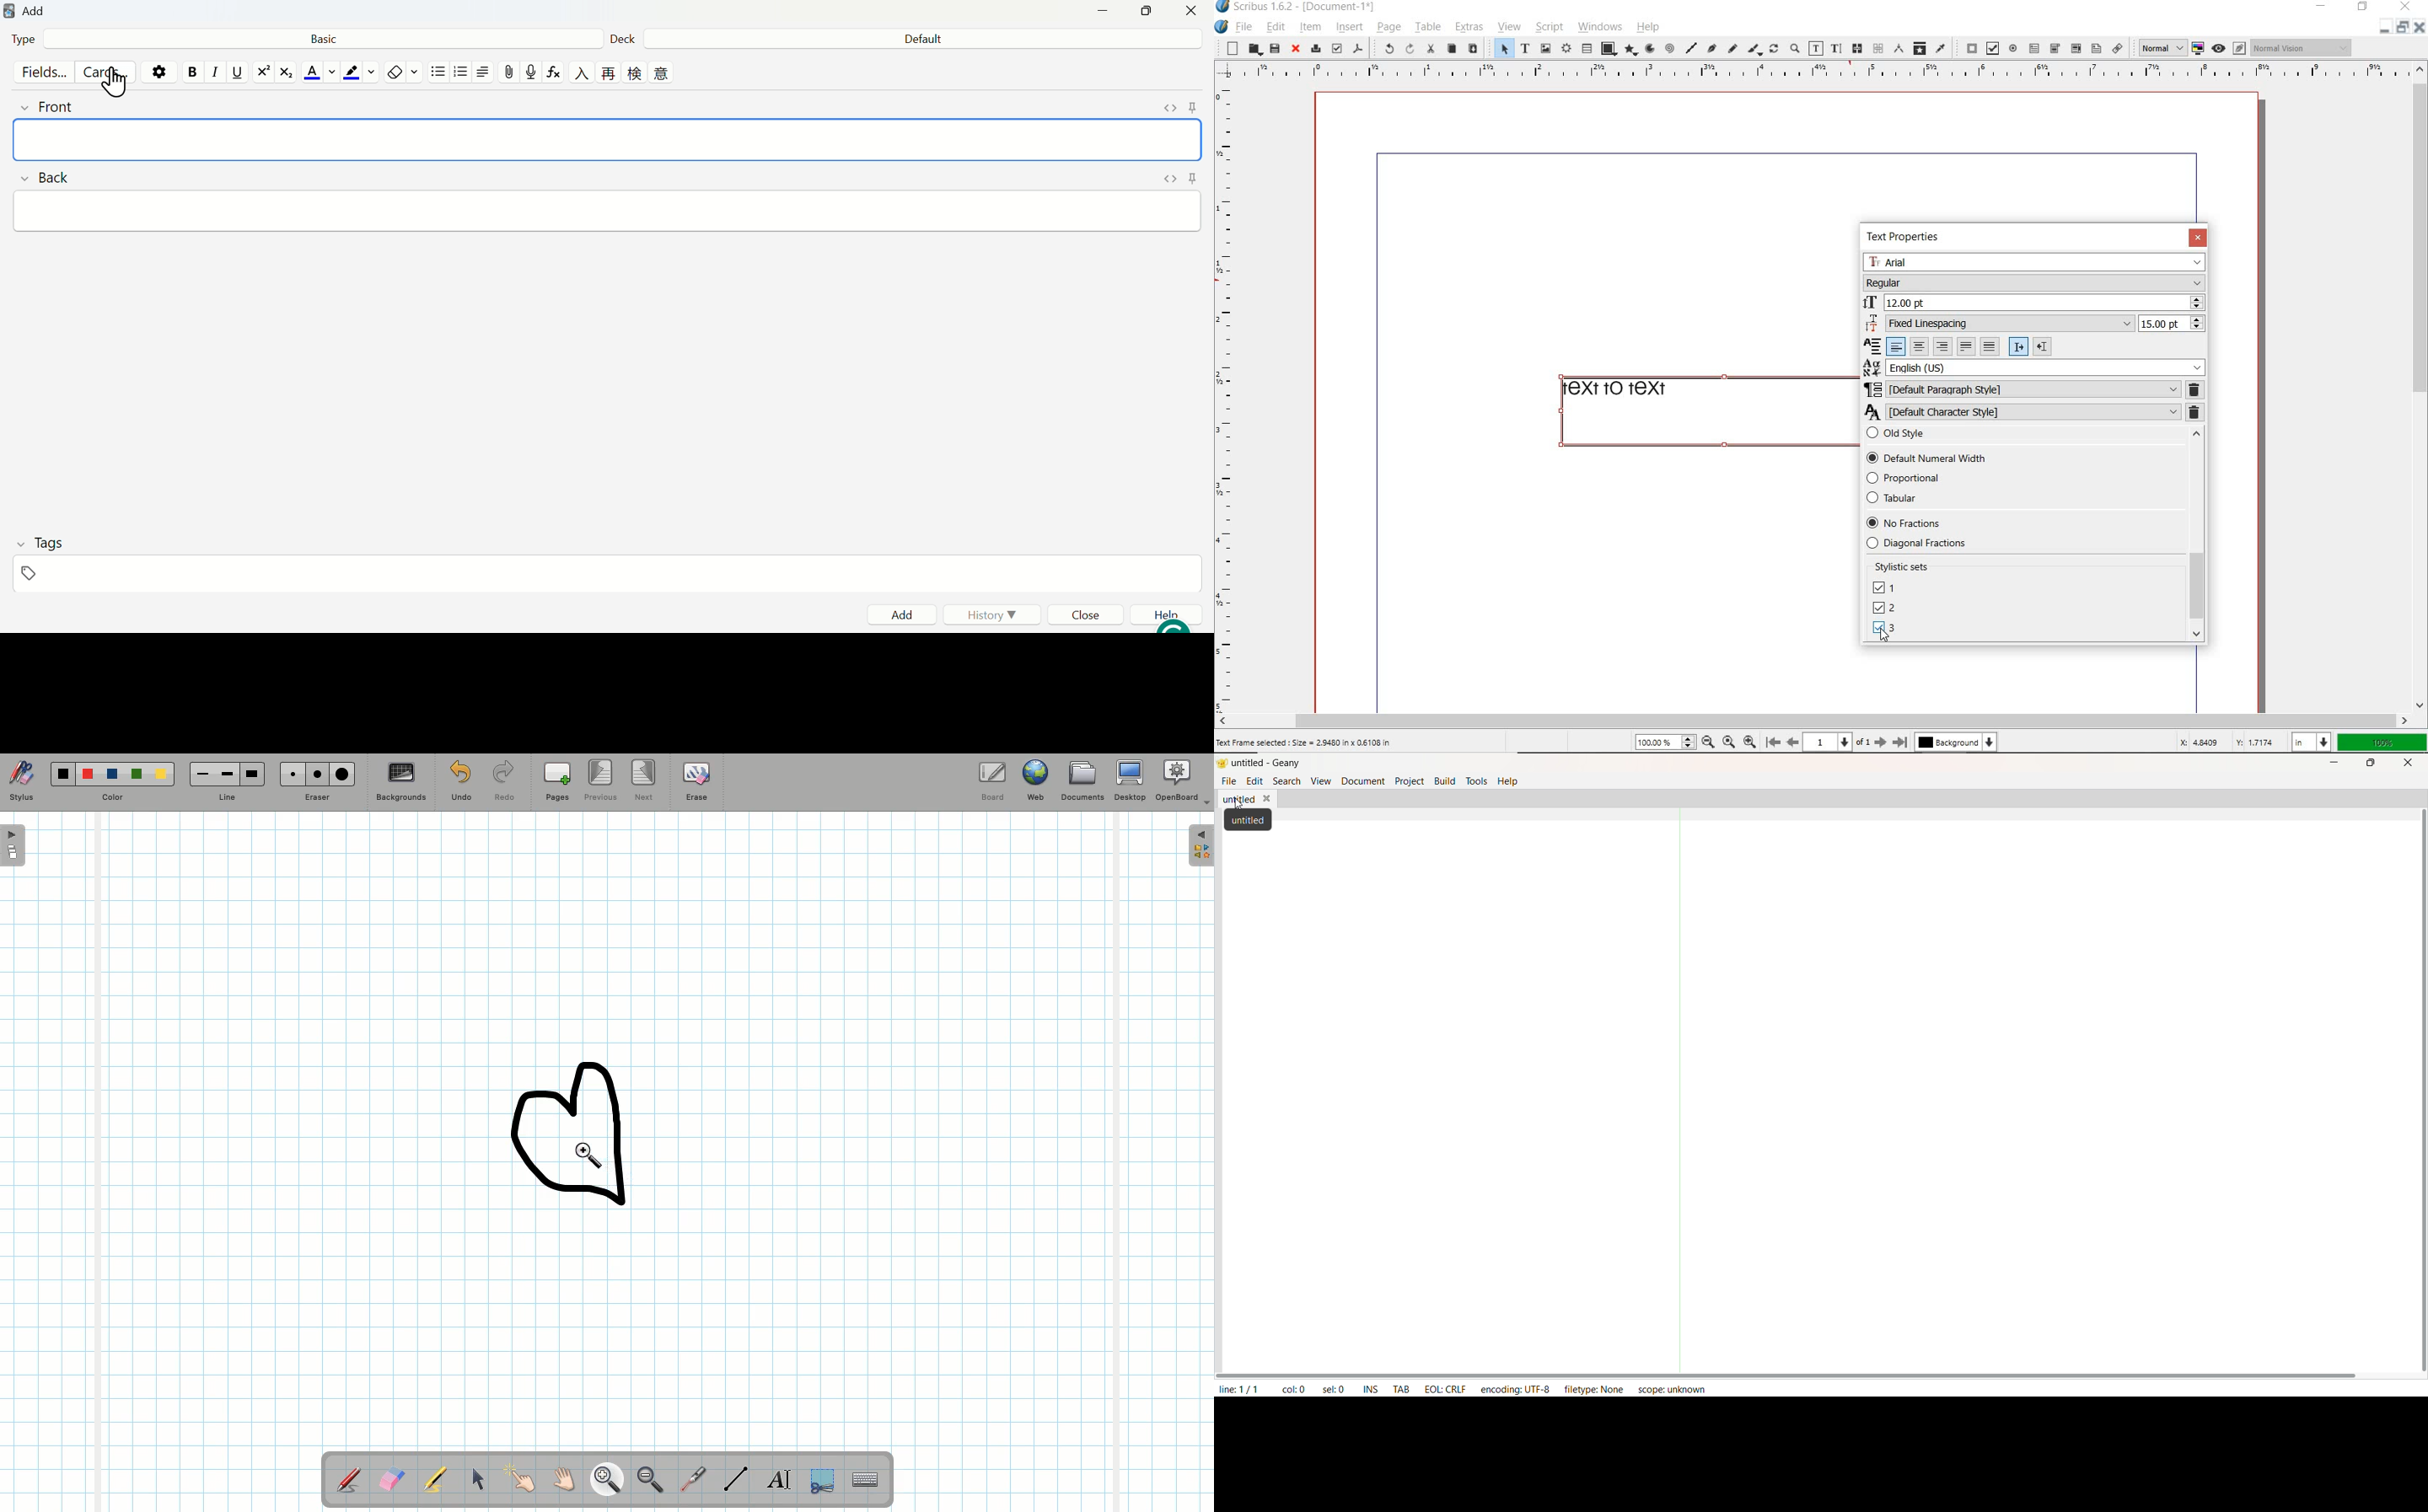 The height and width of the screenshot is (1512, 2436). What do you see at coordinates (1880, 743) in the screenshot?
I see `Next page` at bounding box center [1880, 743].